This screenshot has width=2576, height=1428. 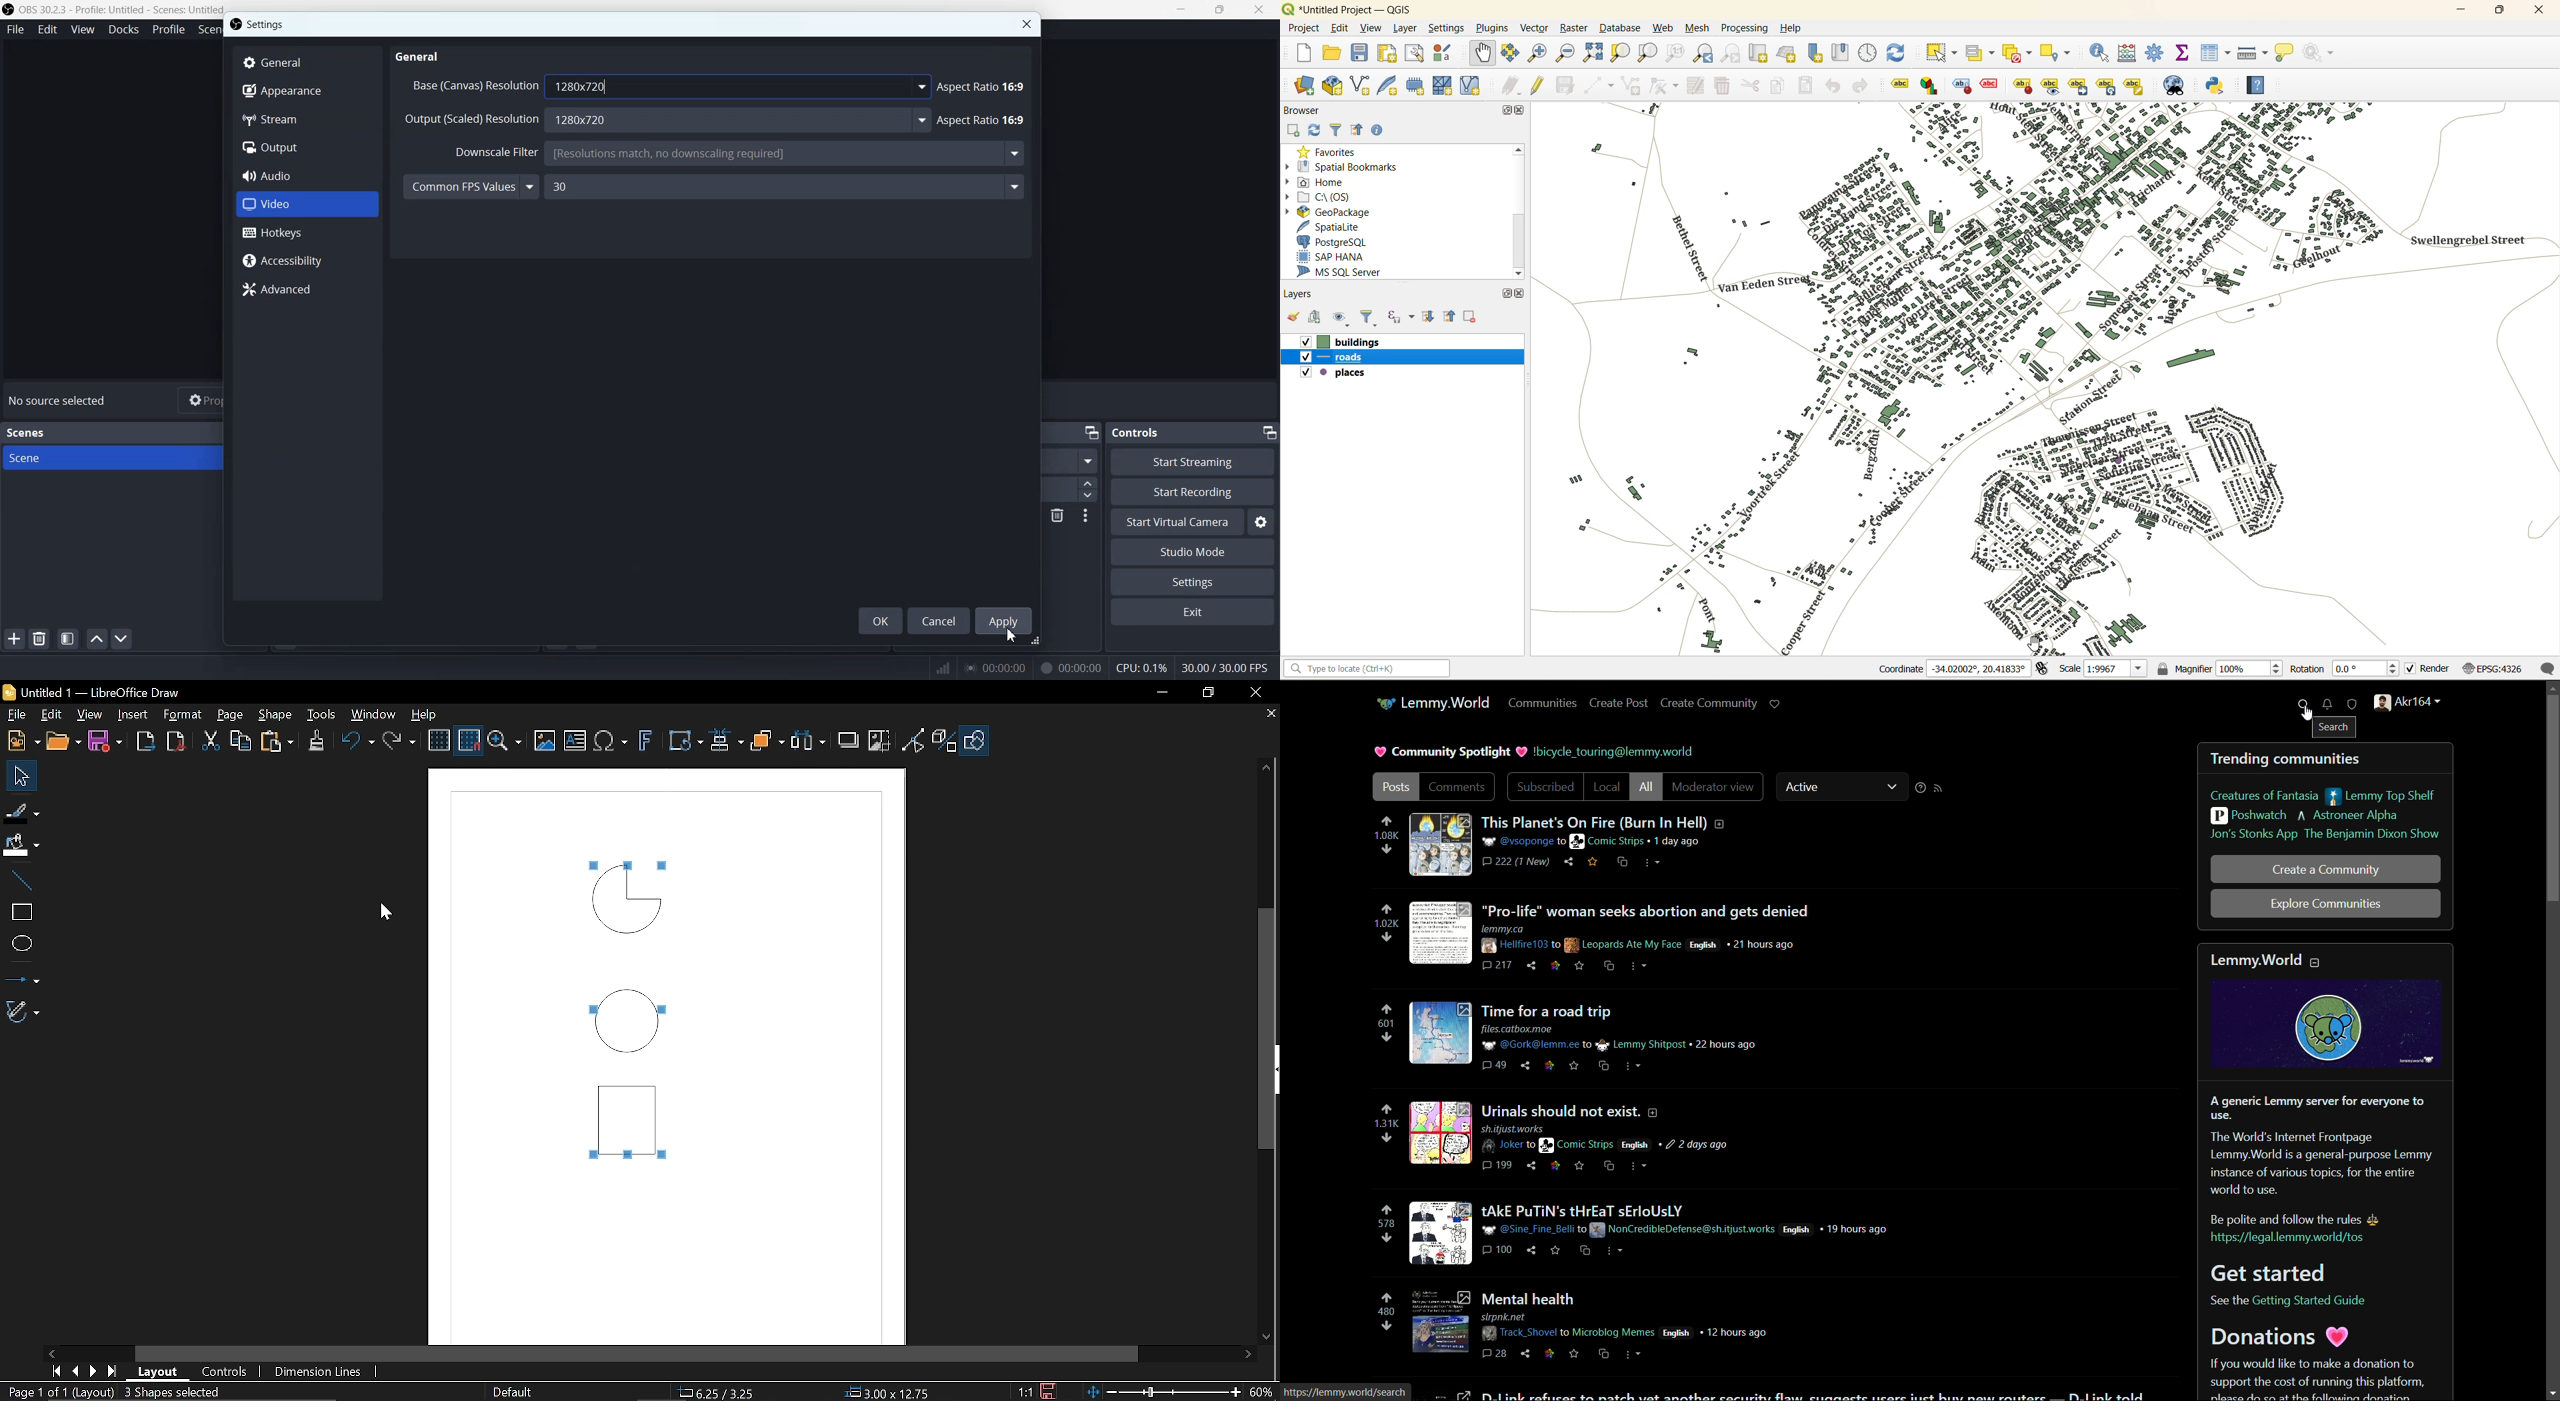 I want to click on CPU: 0.1%, so click(x=1139, y=667).